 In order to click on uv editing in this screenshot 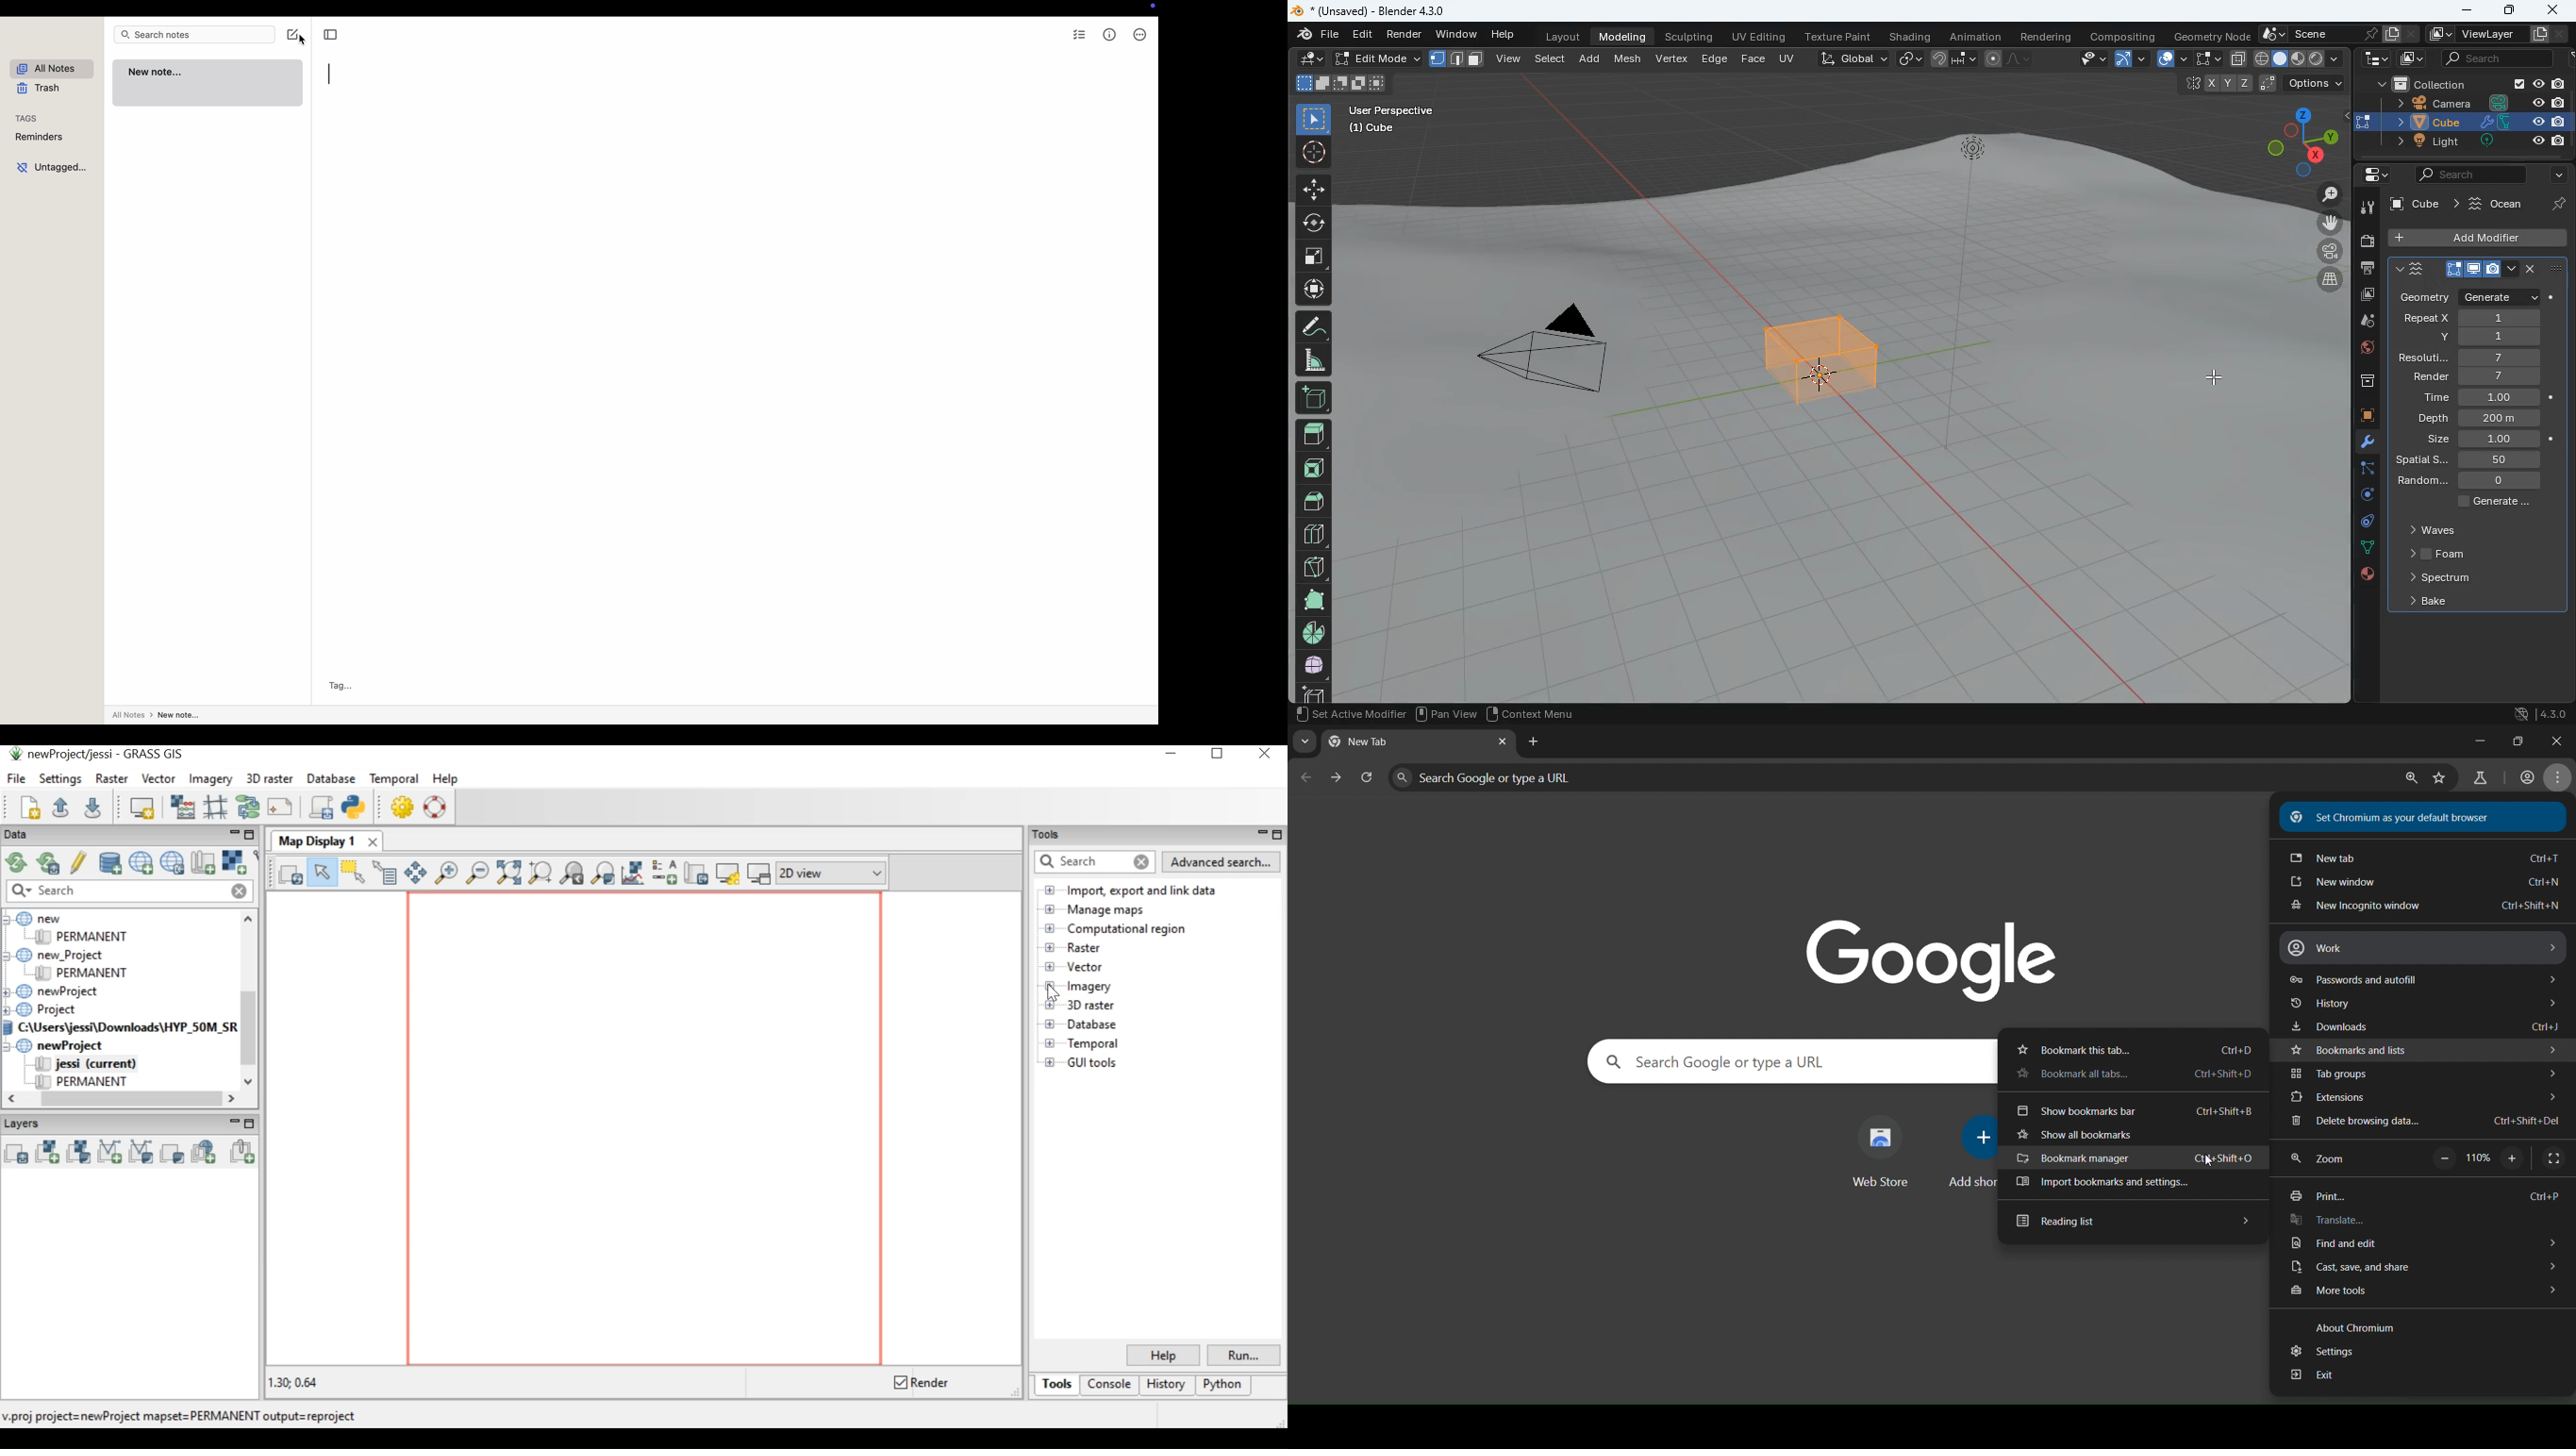, I will do `click(1759, 36)`.